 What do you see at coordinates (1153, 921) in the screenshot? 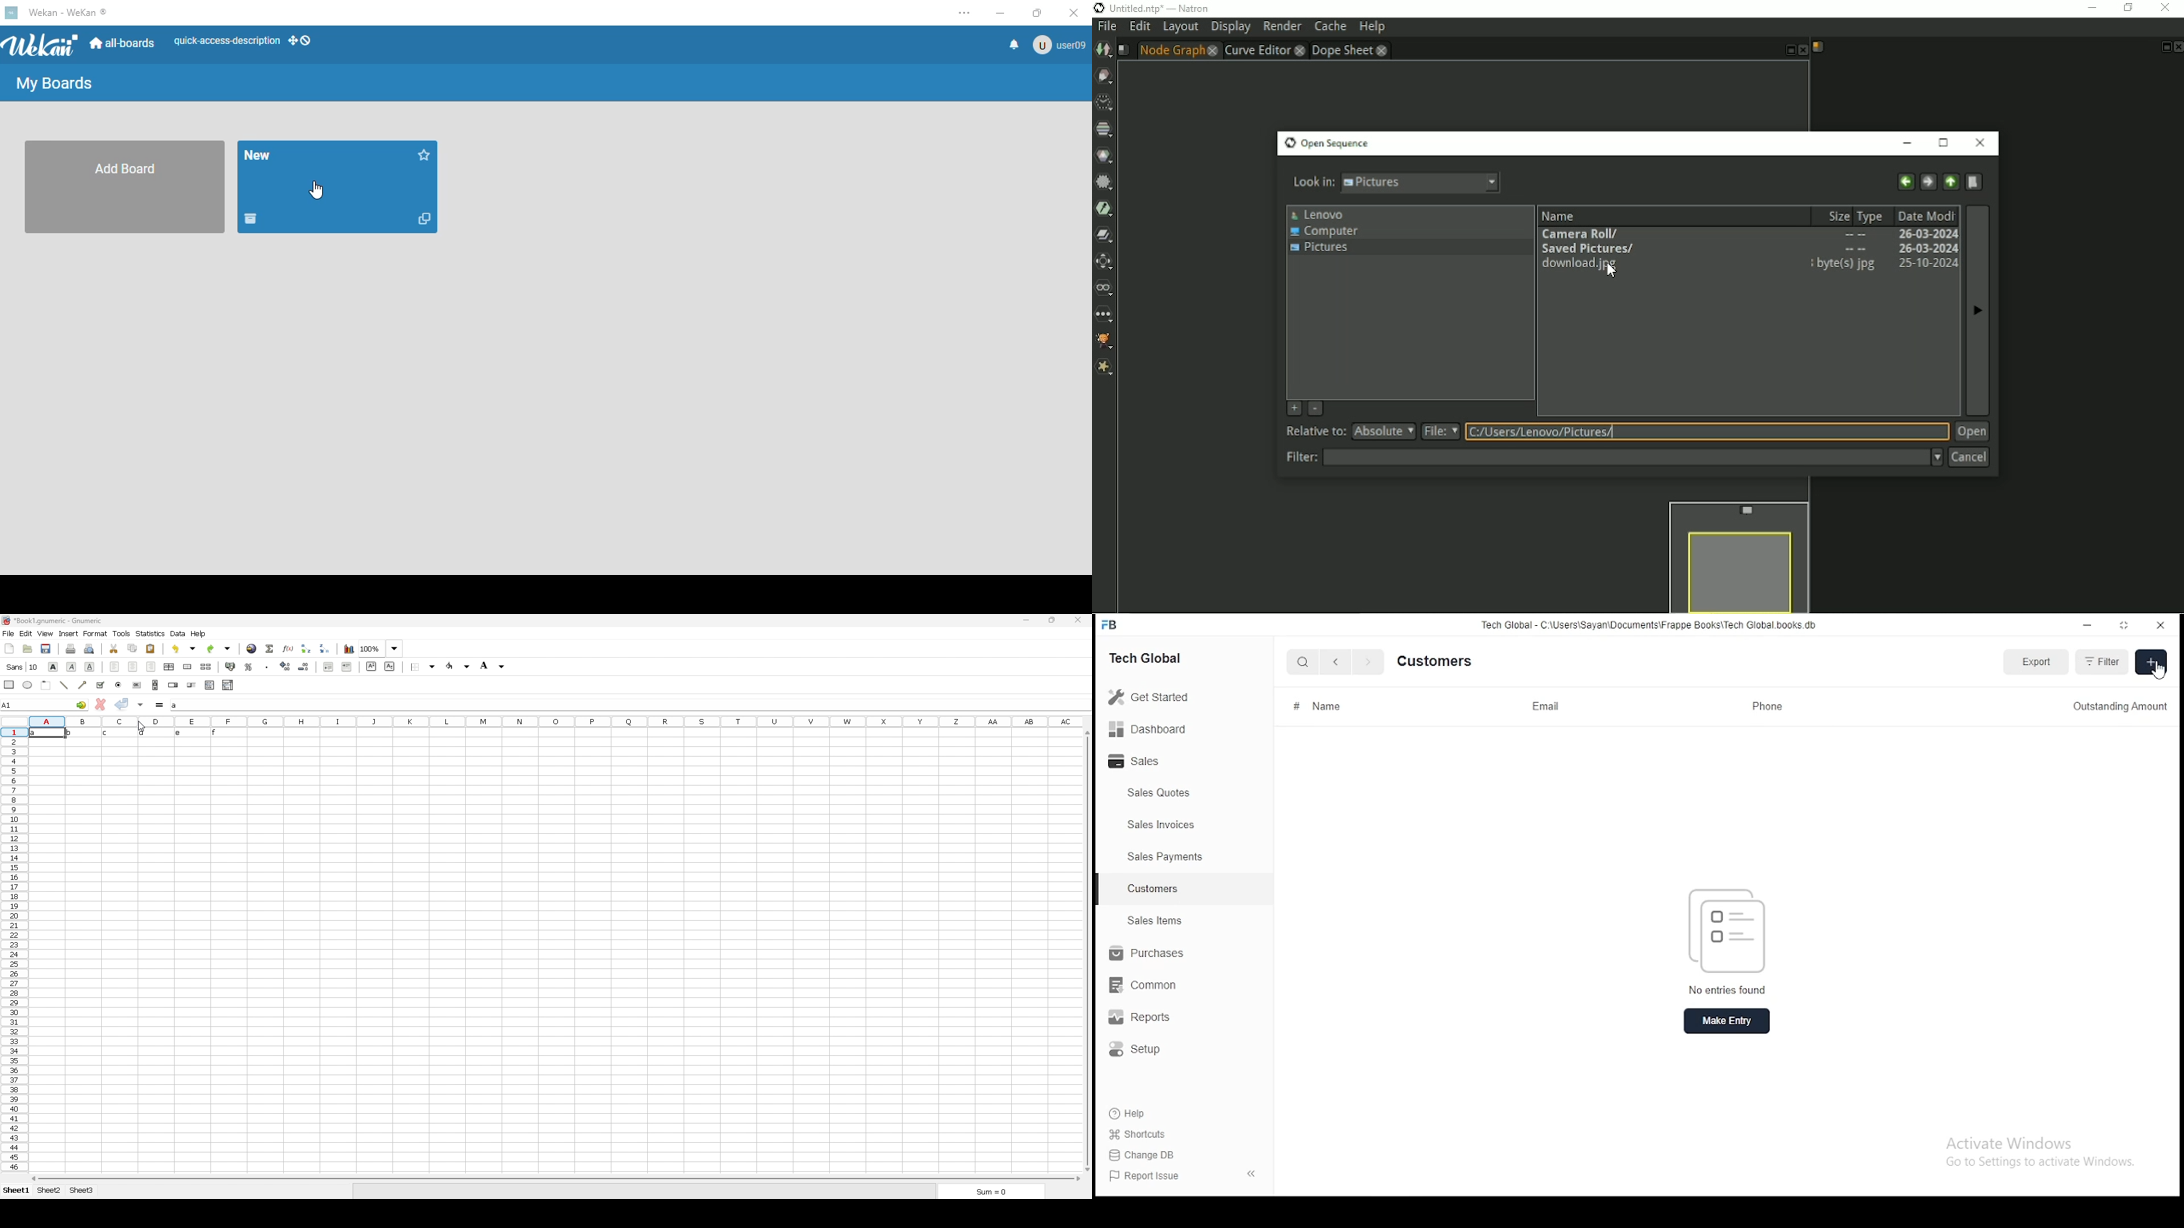
I see `sales items` at bounding box center [1153, 921].